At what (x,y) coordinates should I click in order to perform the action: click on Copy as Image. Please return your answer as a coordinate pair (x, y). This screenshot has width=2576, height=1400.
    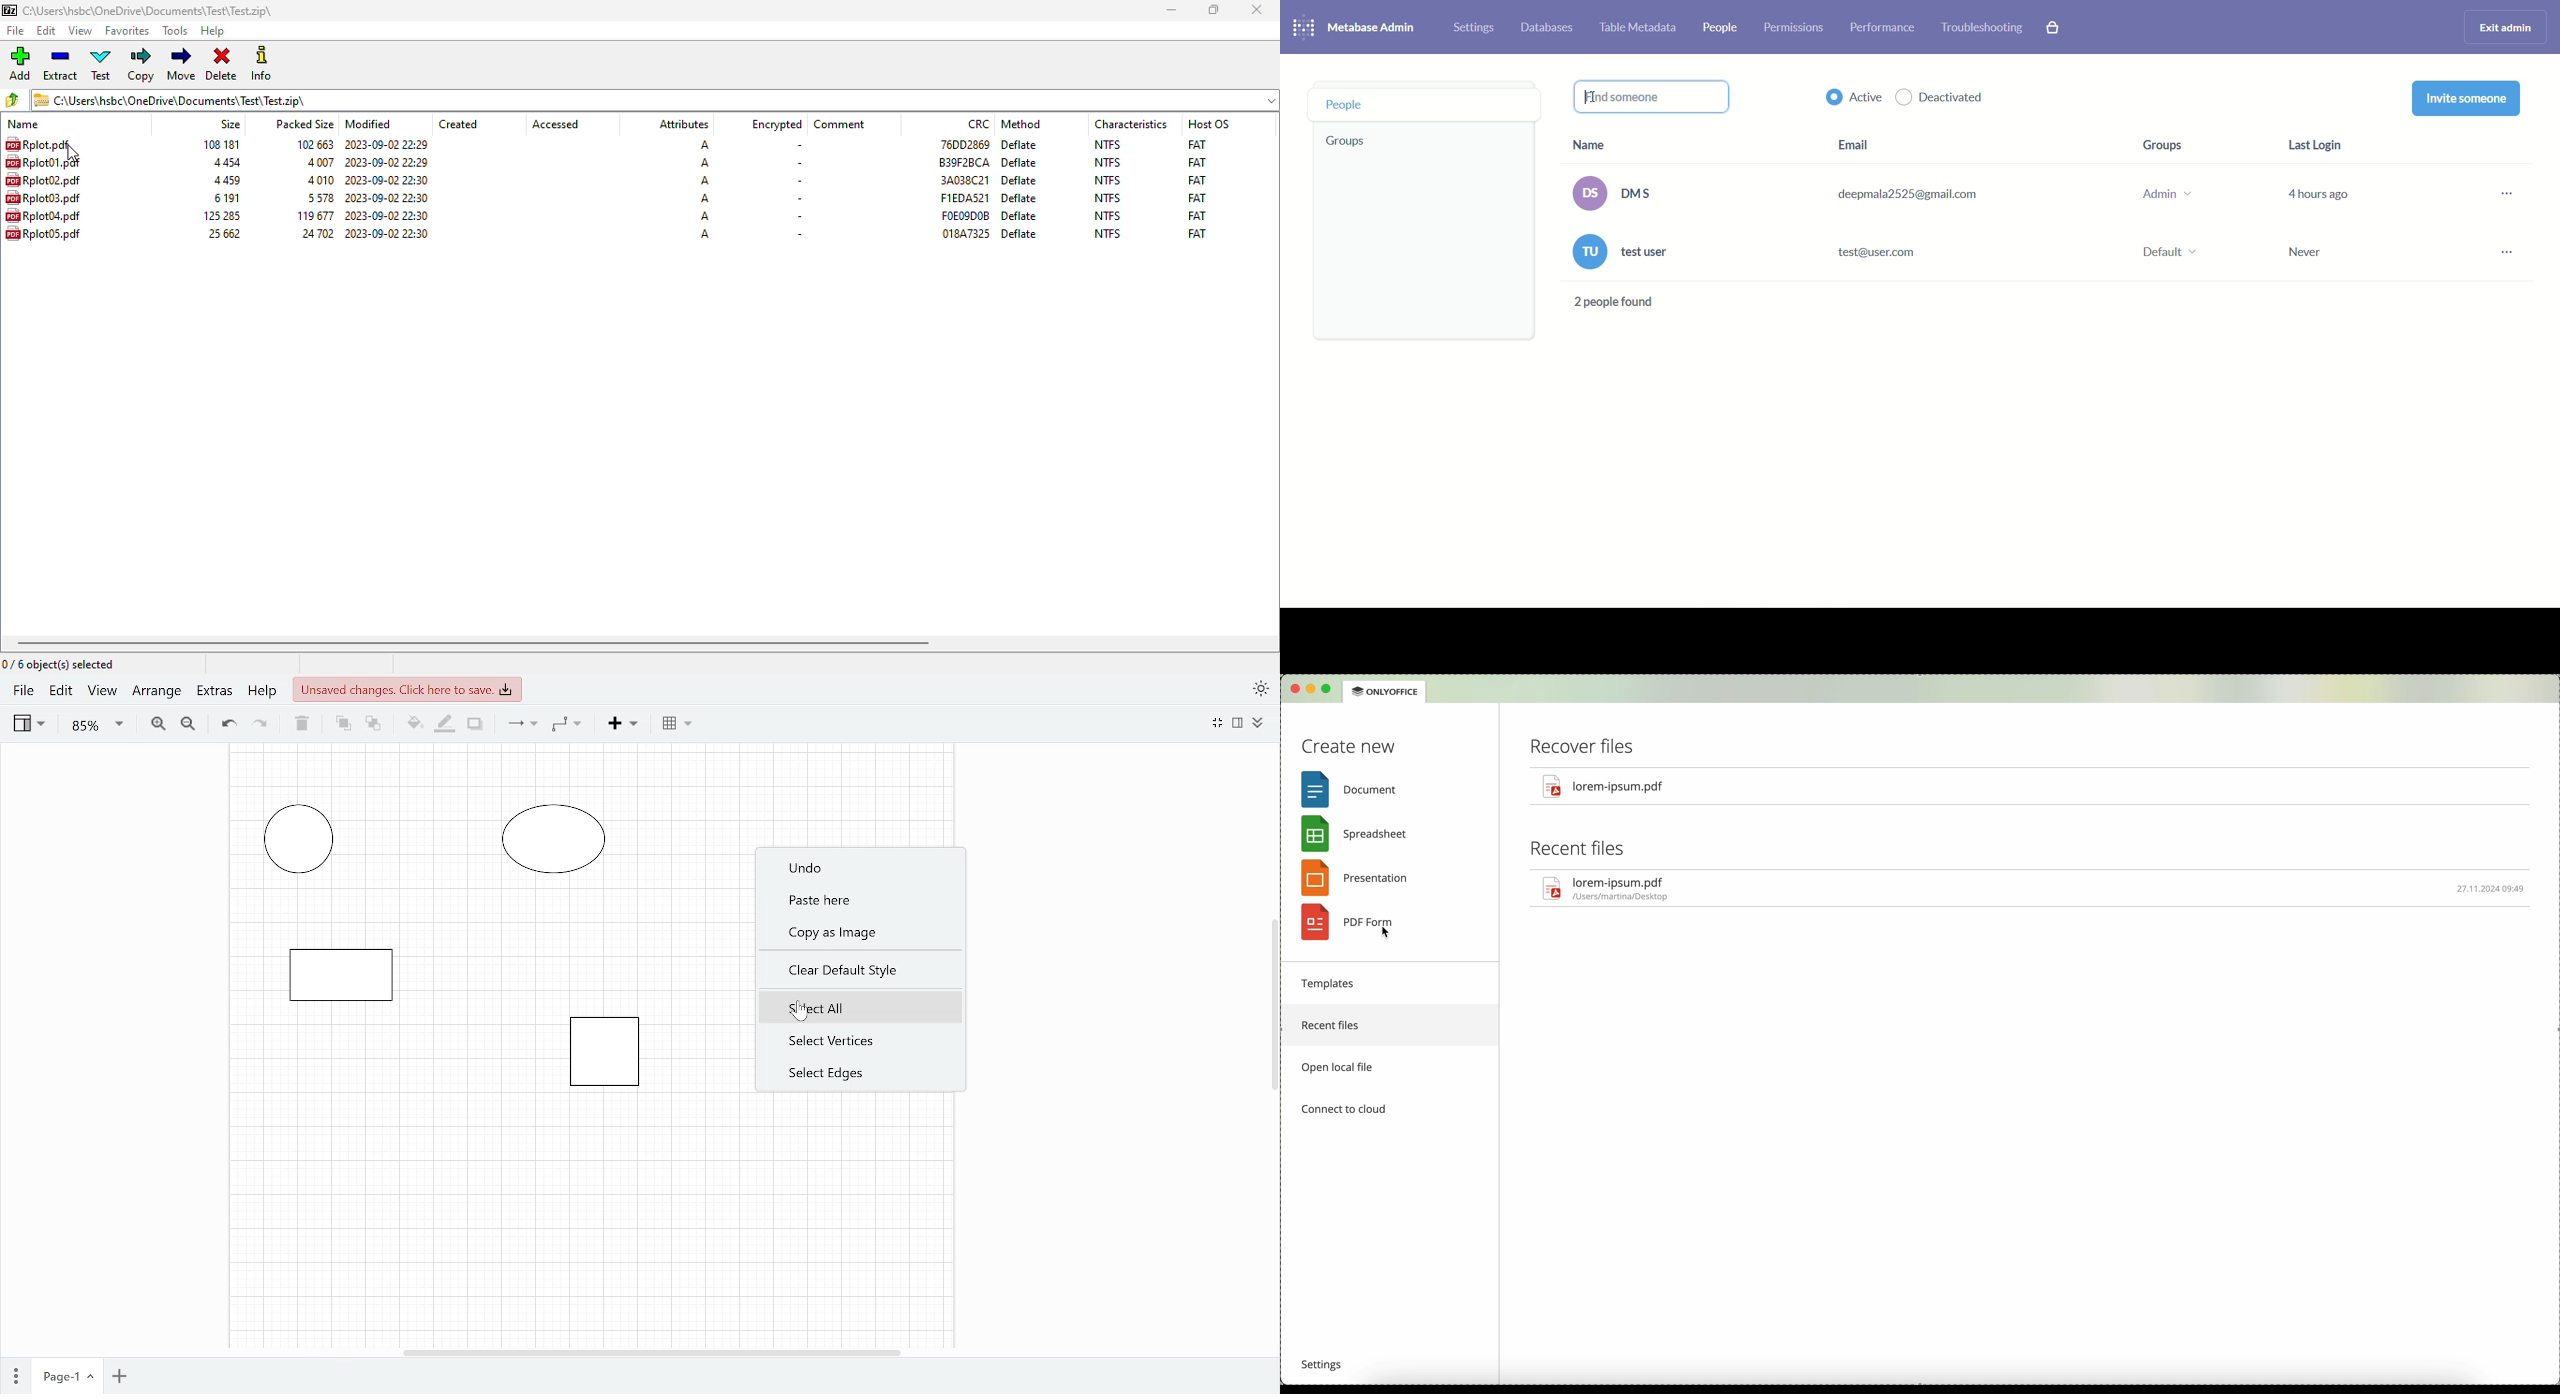
    Looking at the image, I should click on (858, 933).